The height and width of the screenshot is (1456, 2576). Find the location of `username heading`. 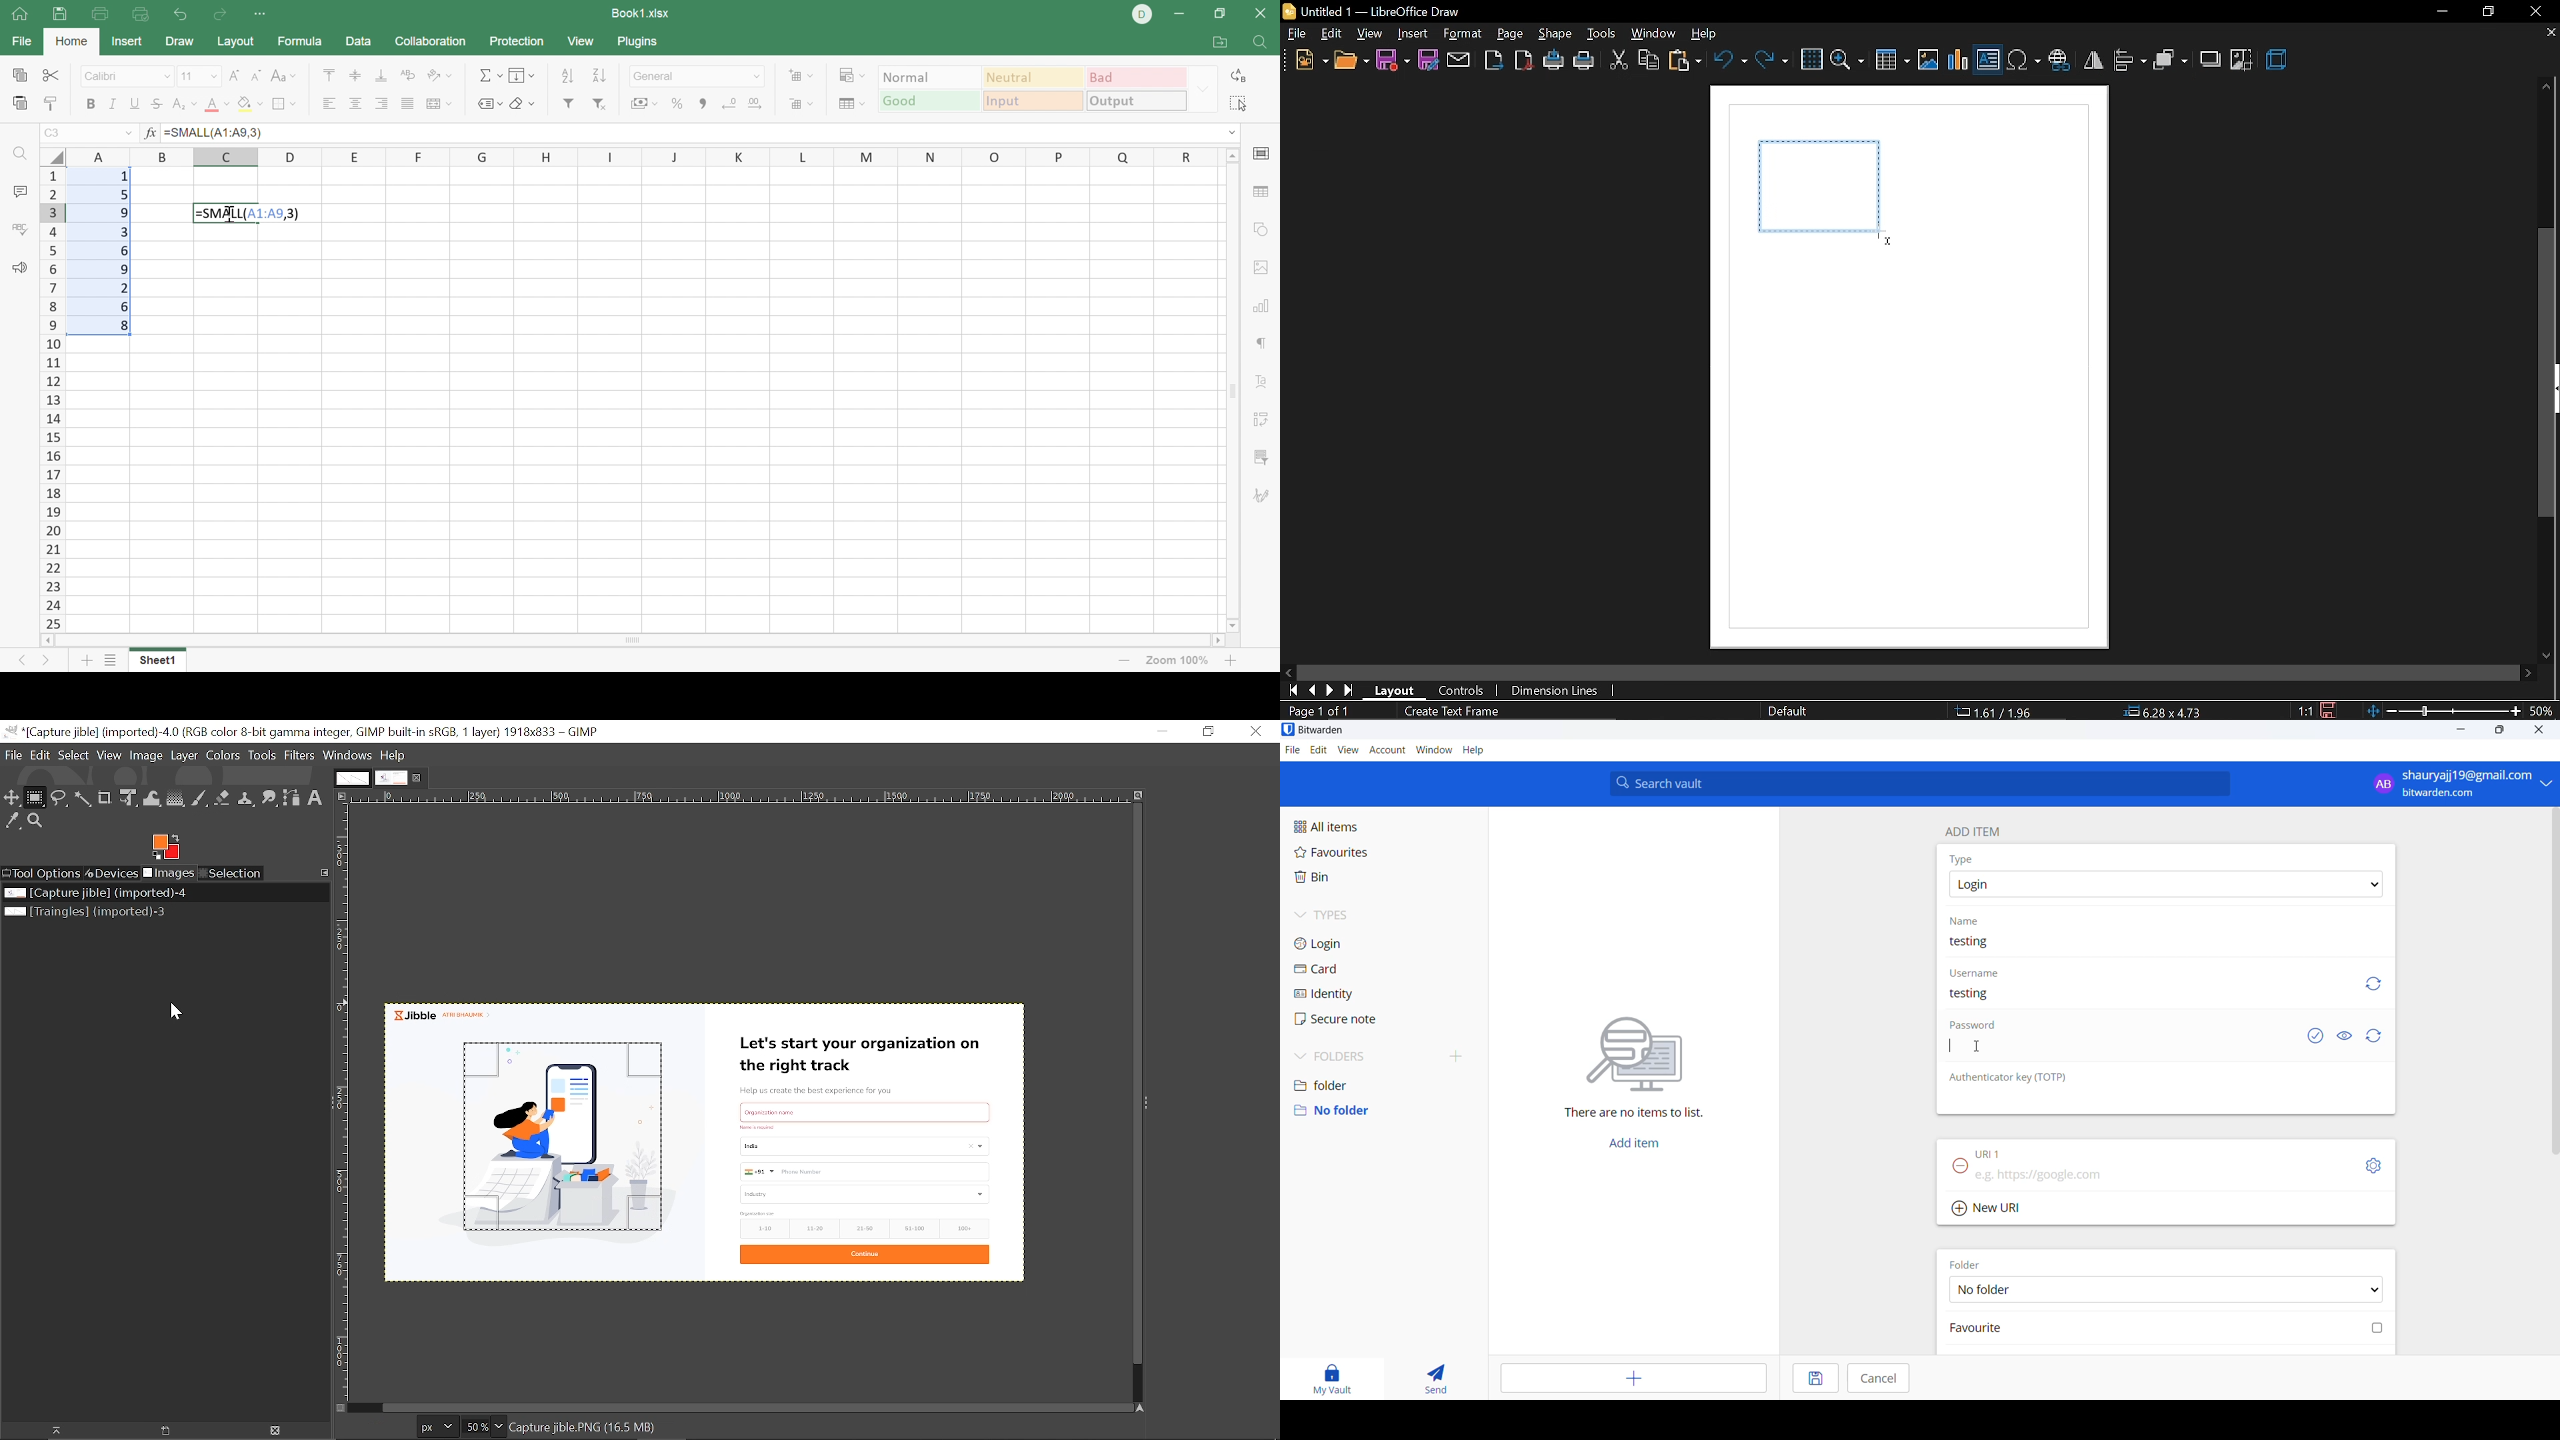

username heading is located at coordinates (1975, 973).